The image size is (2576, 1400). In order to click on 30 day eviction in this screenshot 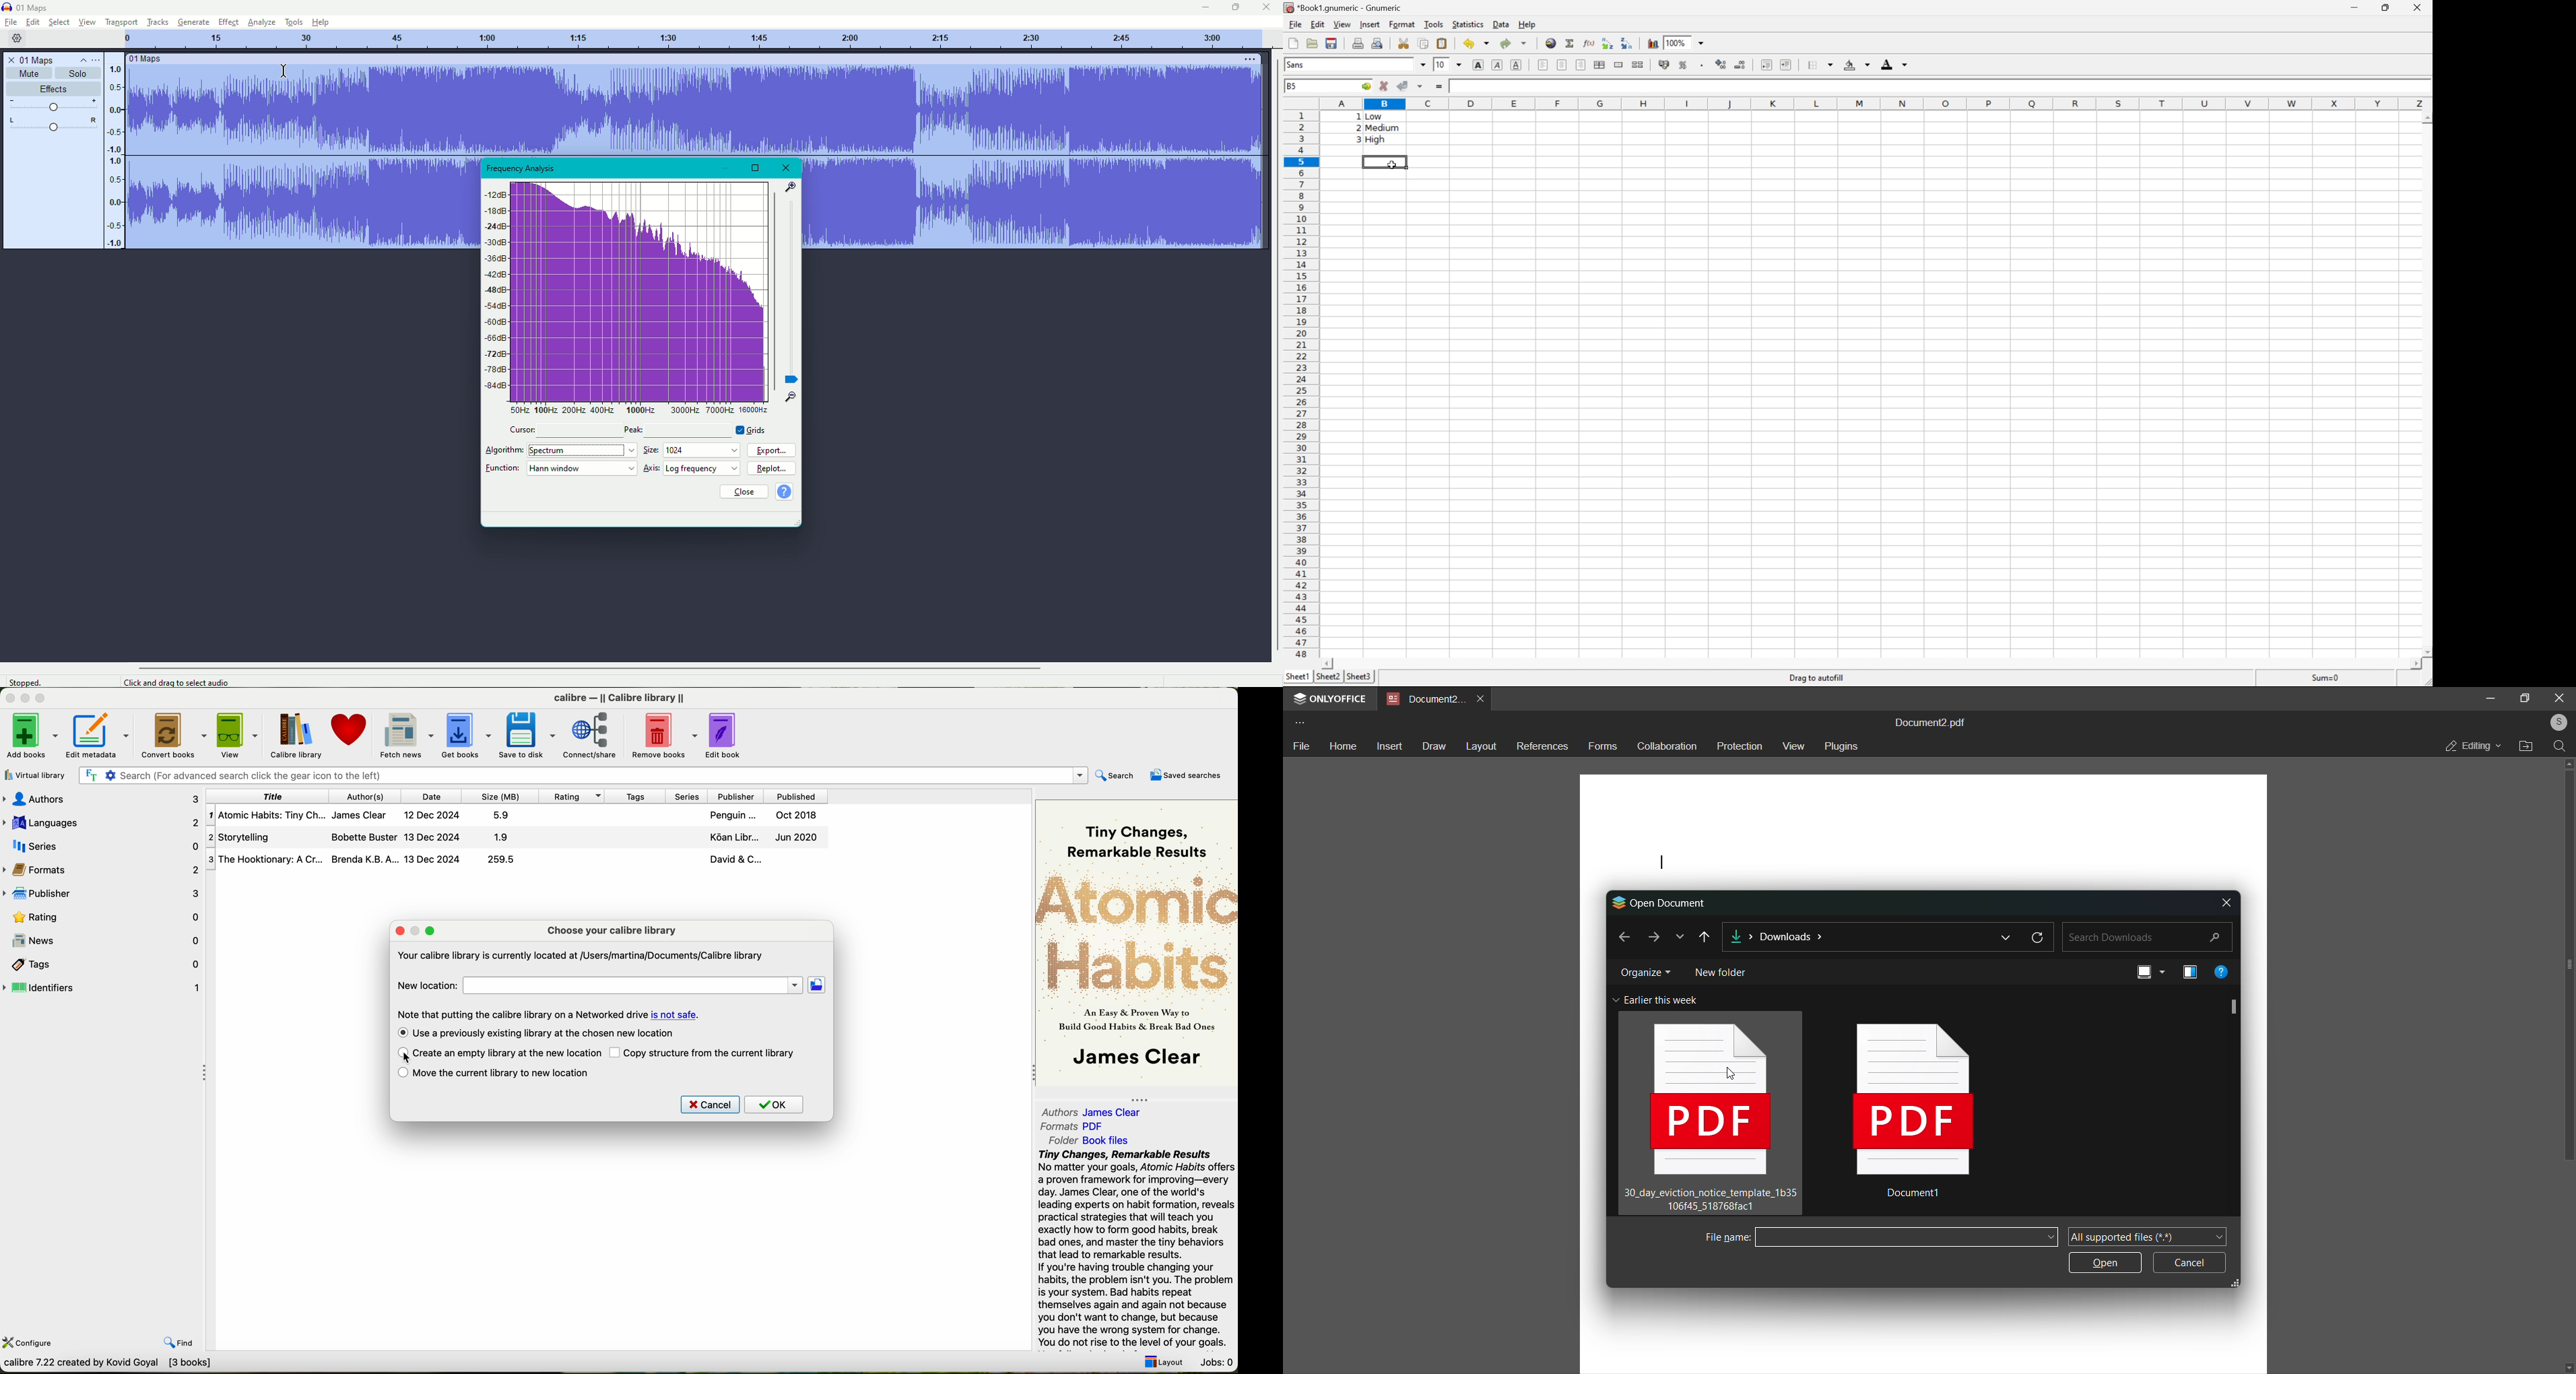, I will do `click(1709, 1113)`.